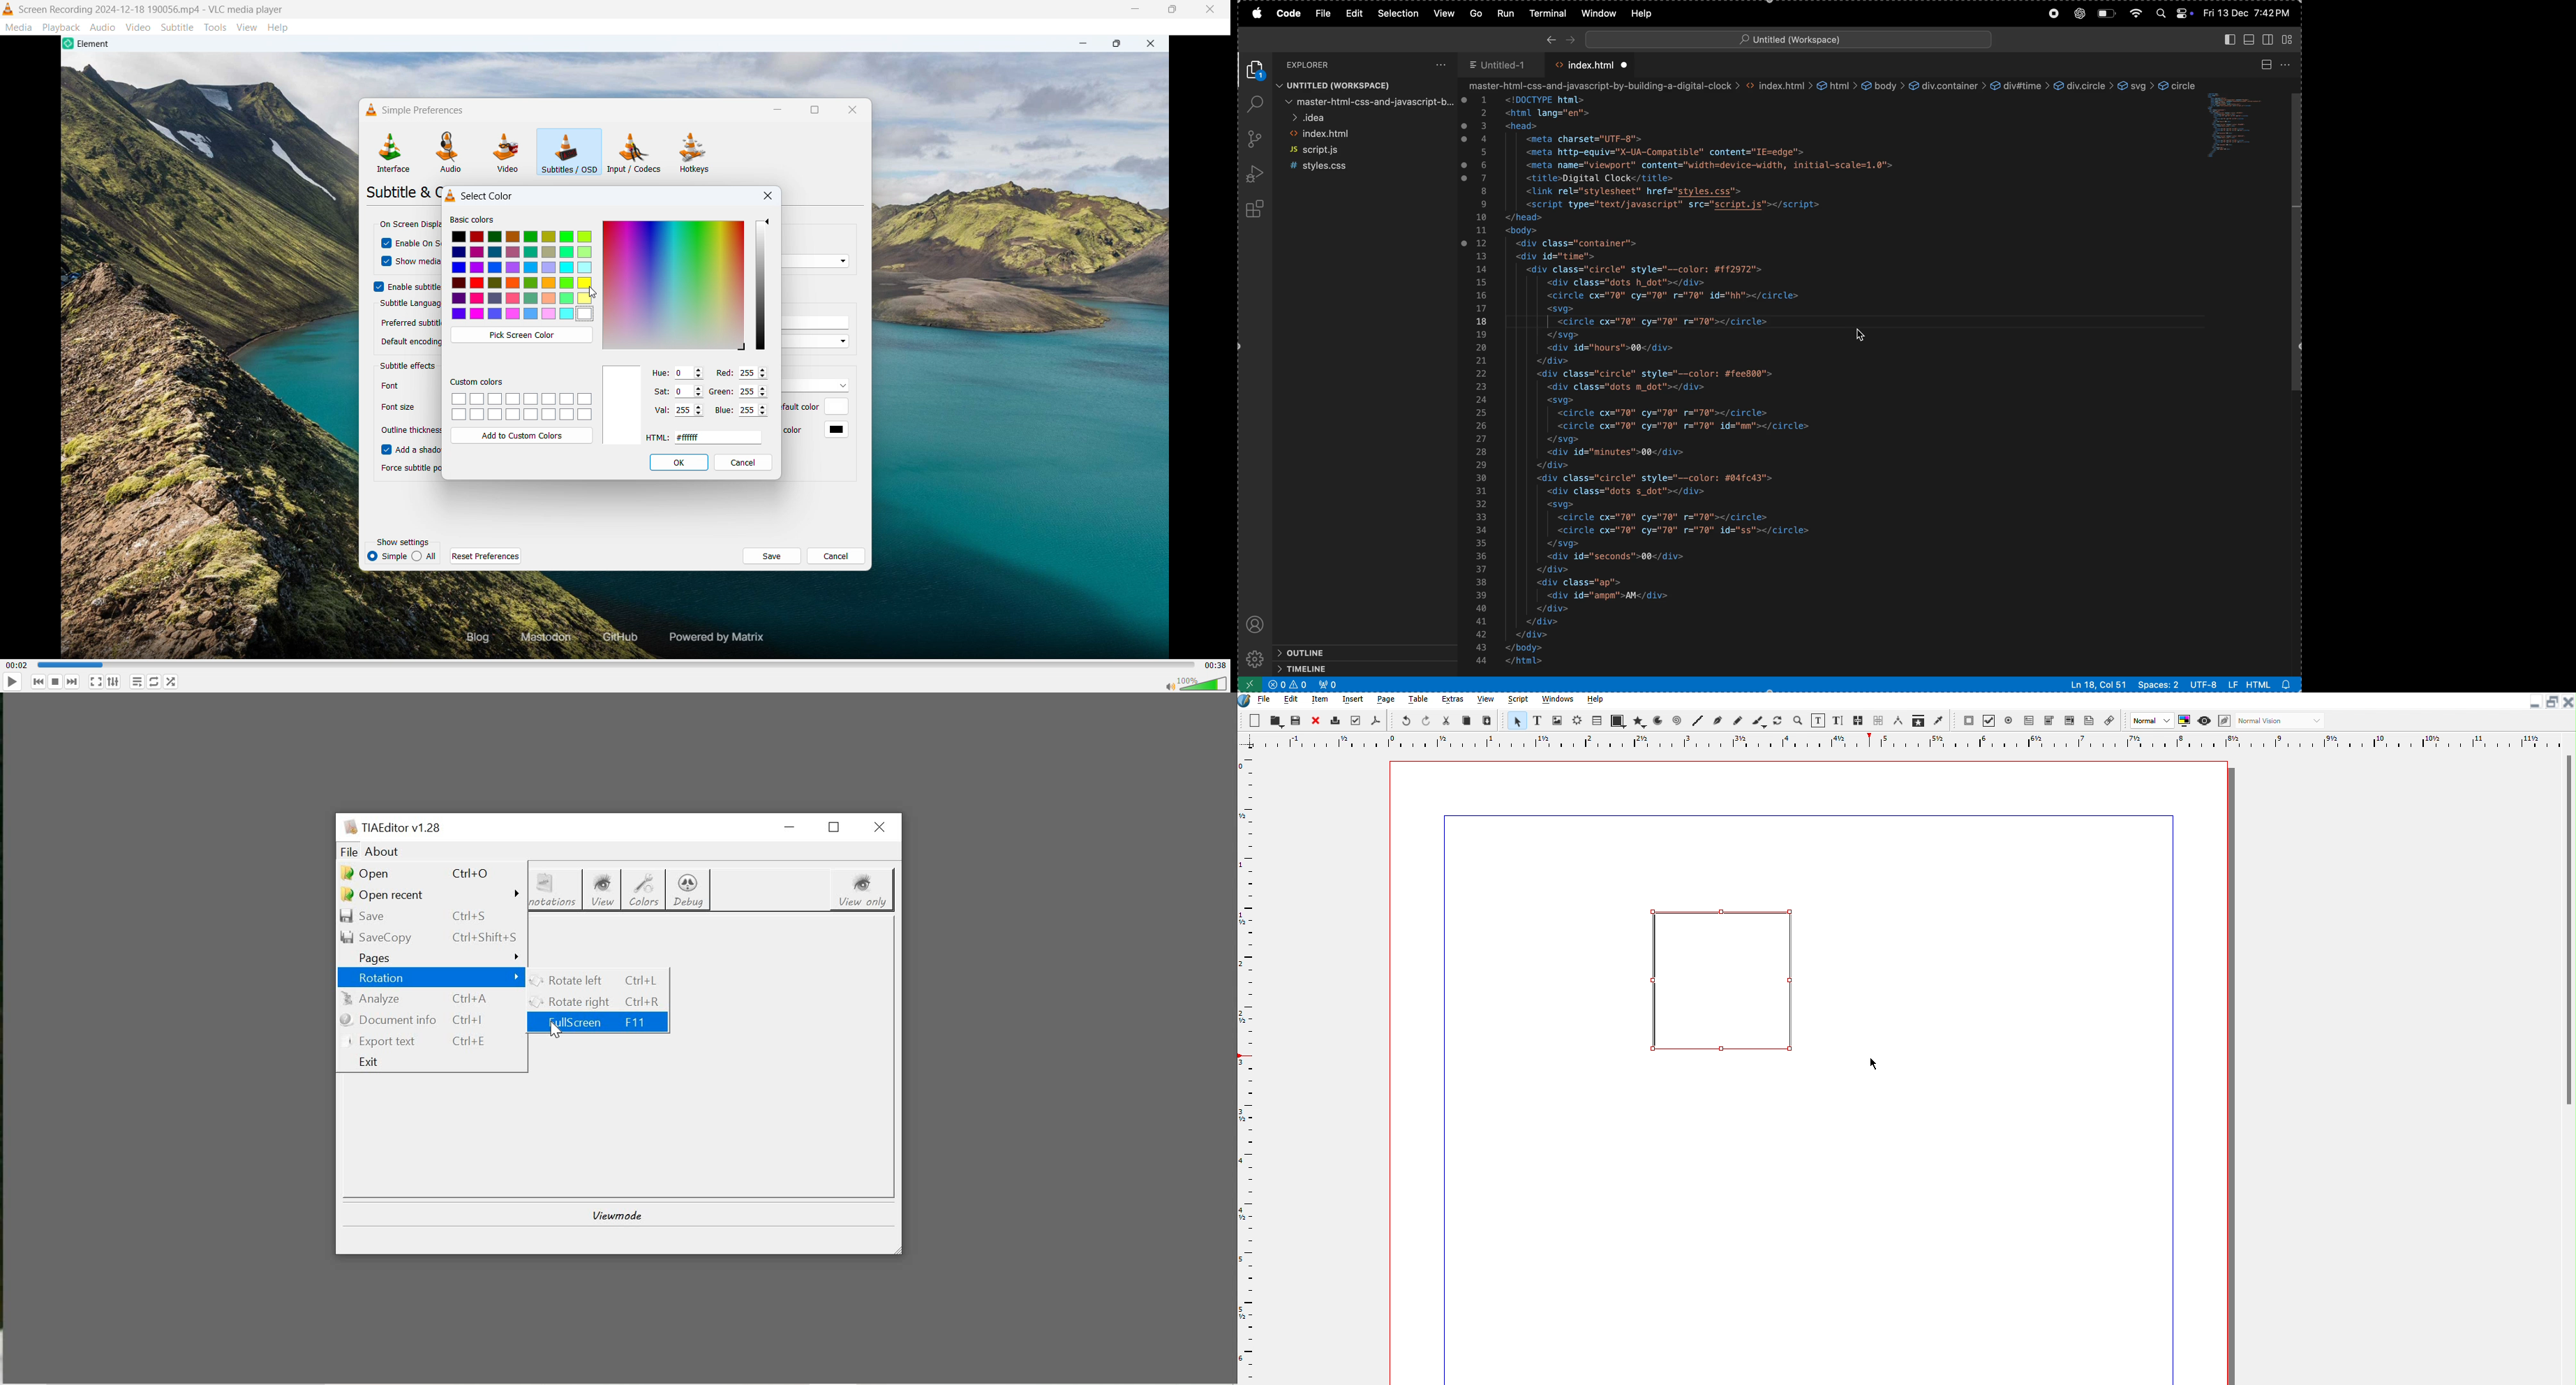 The height and width of the screenshot is (1400, 2576). Describe the element at coordinates (744, 463) in the screenshot. I see `Cancel ` at that location.